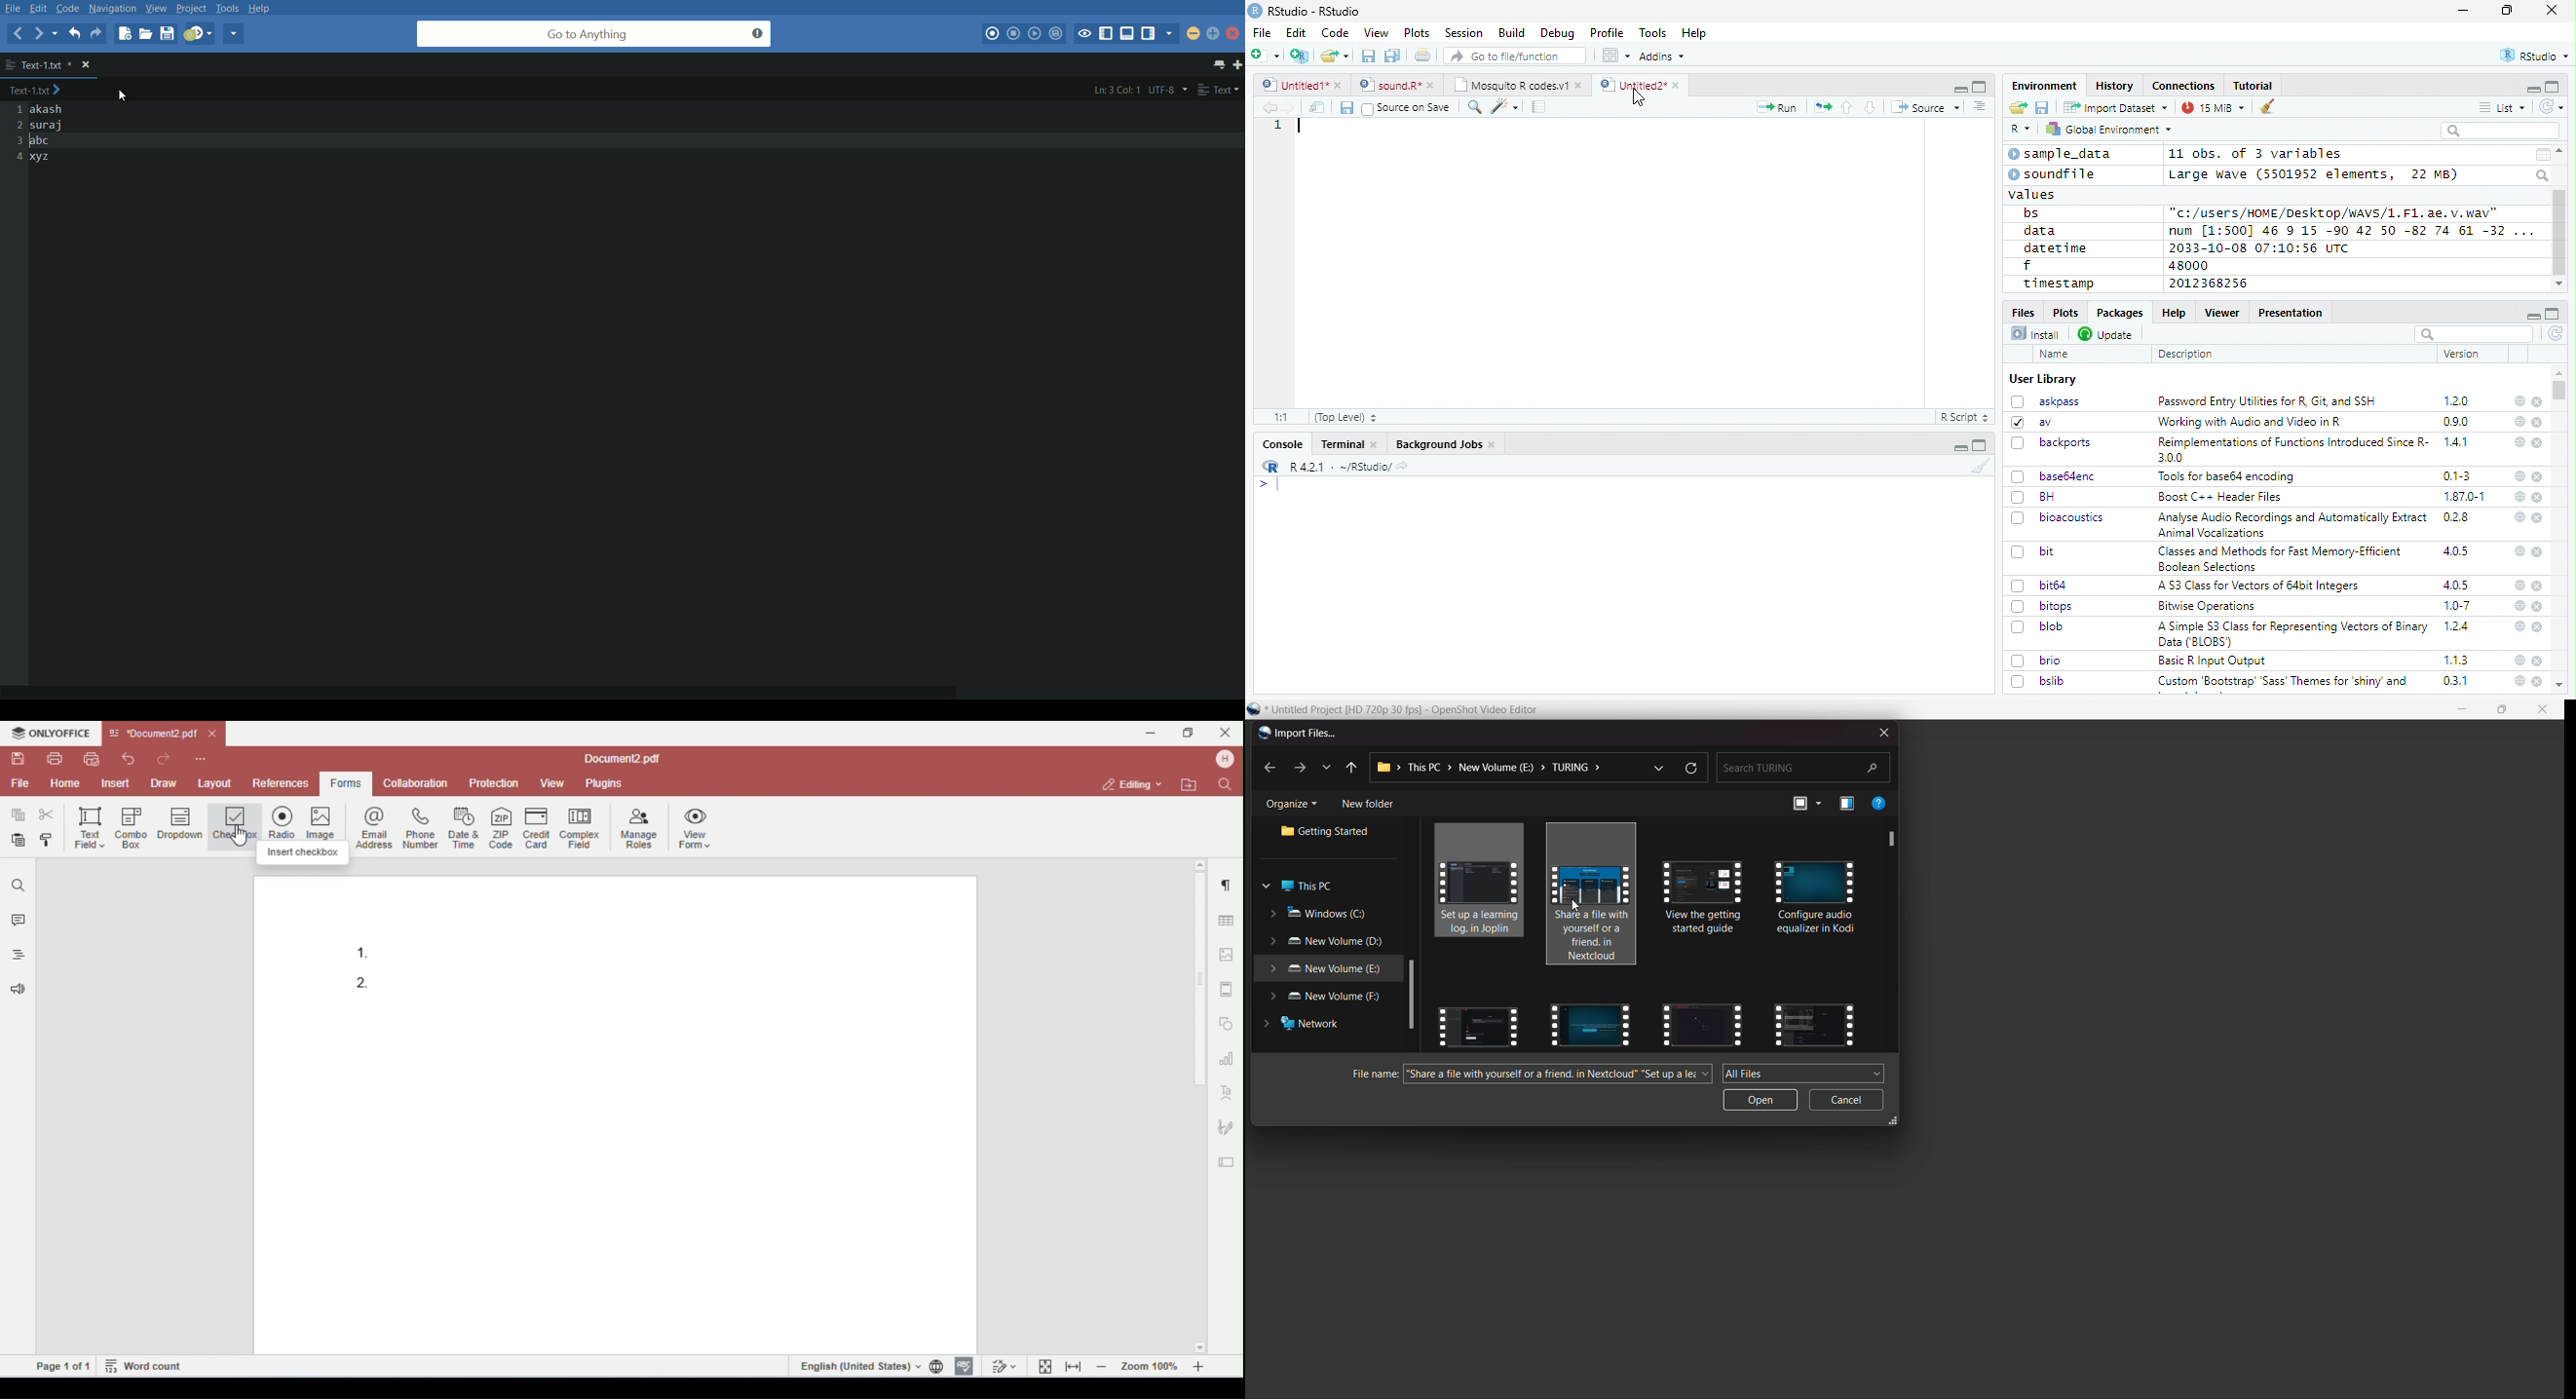  What do you see at coordinates (2038, 680) in the screenshot?
I see `bslib` at bounding box center [2038, 680].